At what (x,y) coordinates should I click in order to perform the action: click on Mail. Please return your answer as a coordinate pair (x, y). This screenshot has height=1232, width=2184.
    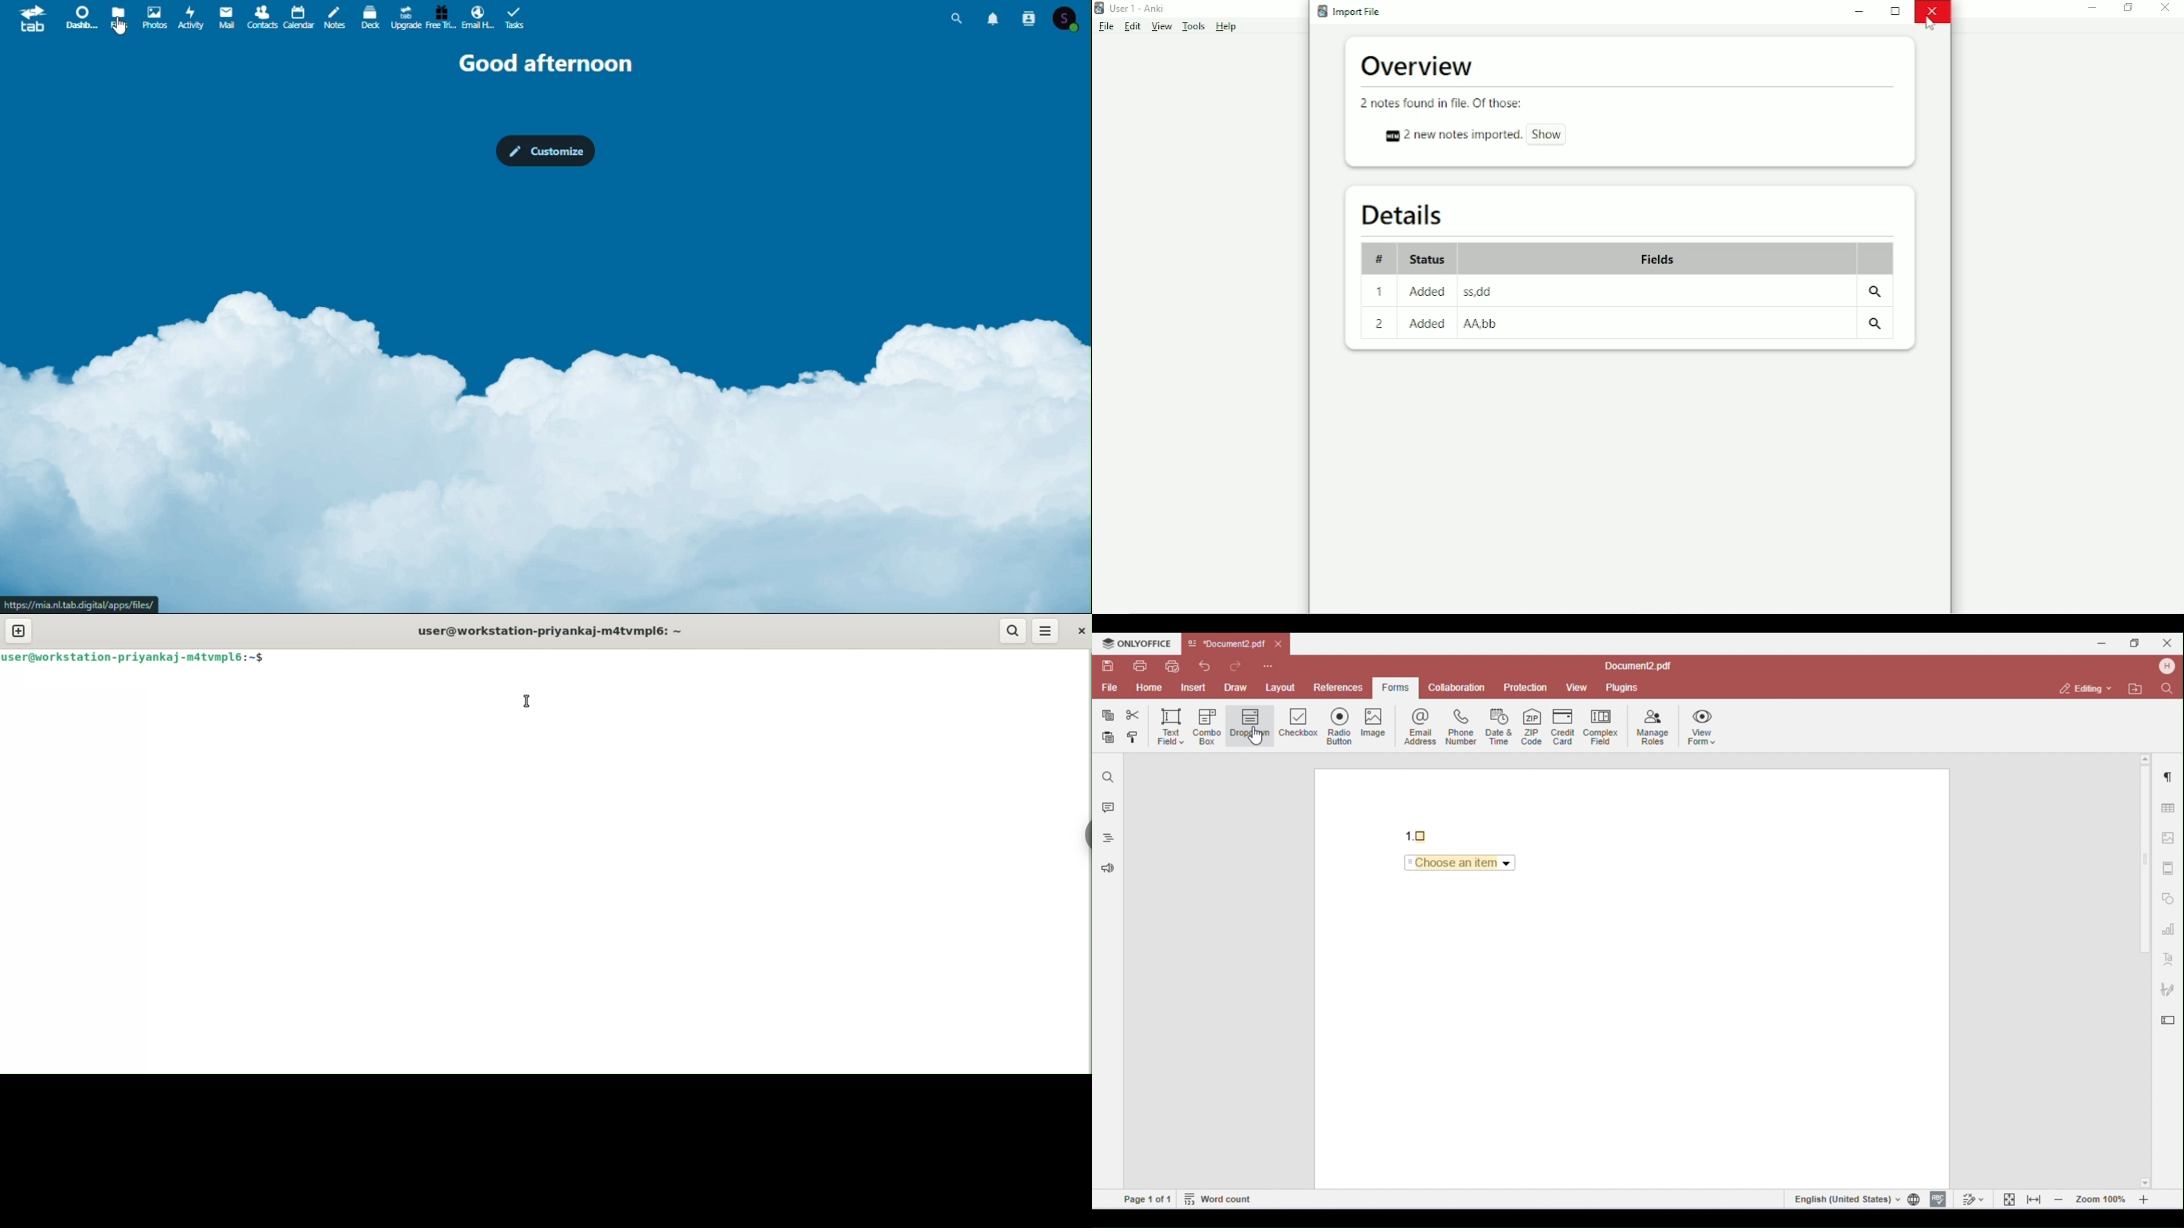
    Looking at the image, I should click on (225, 17).